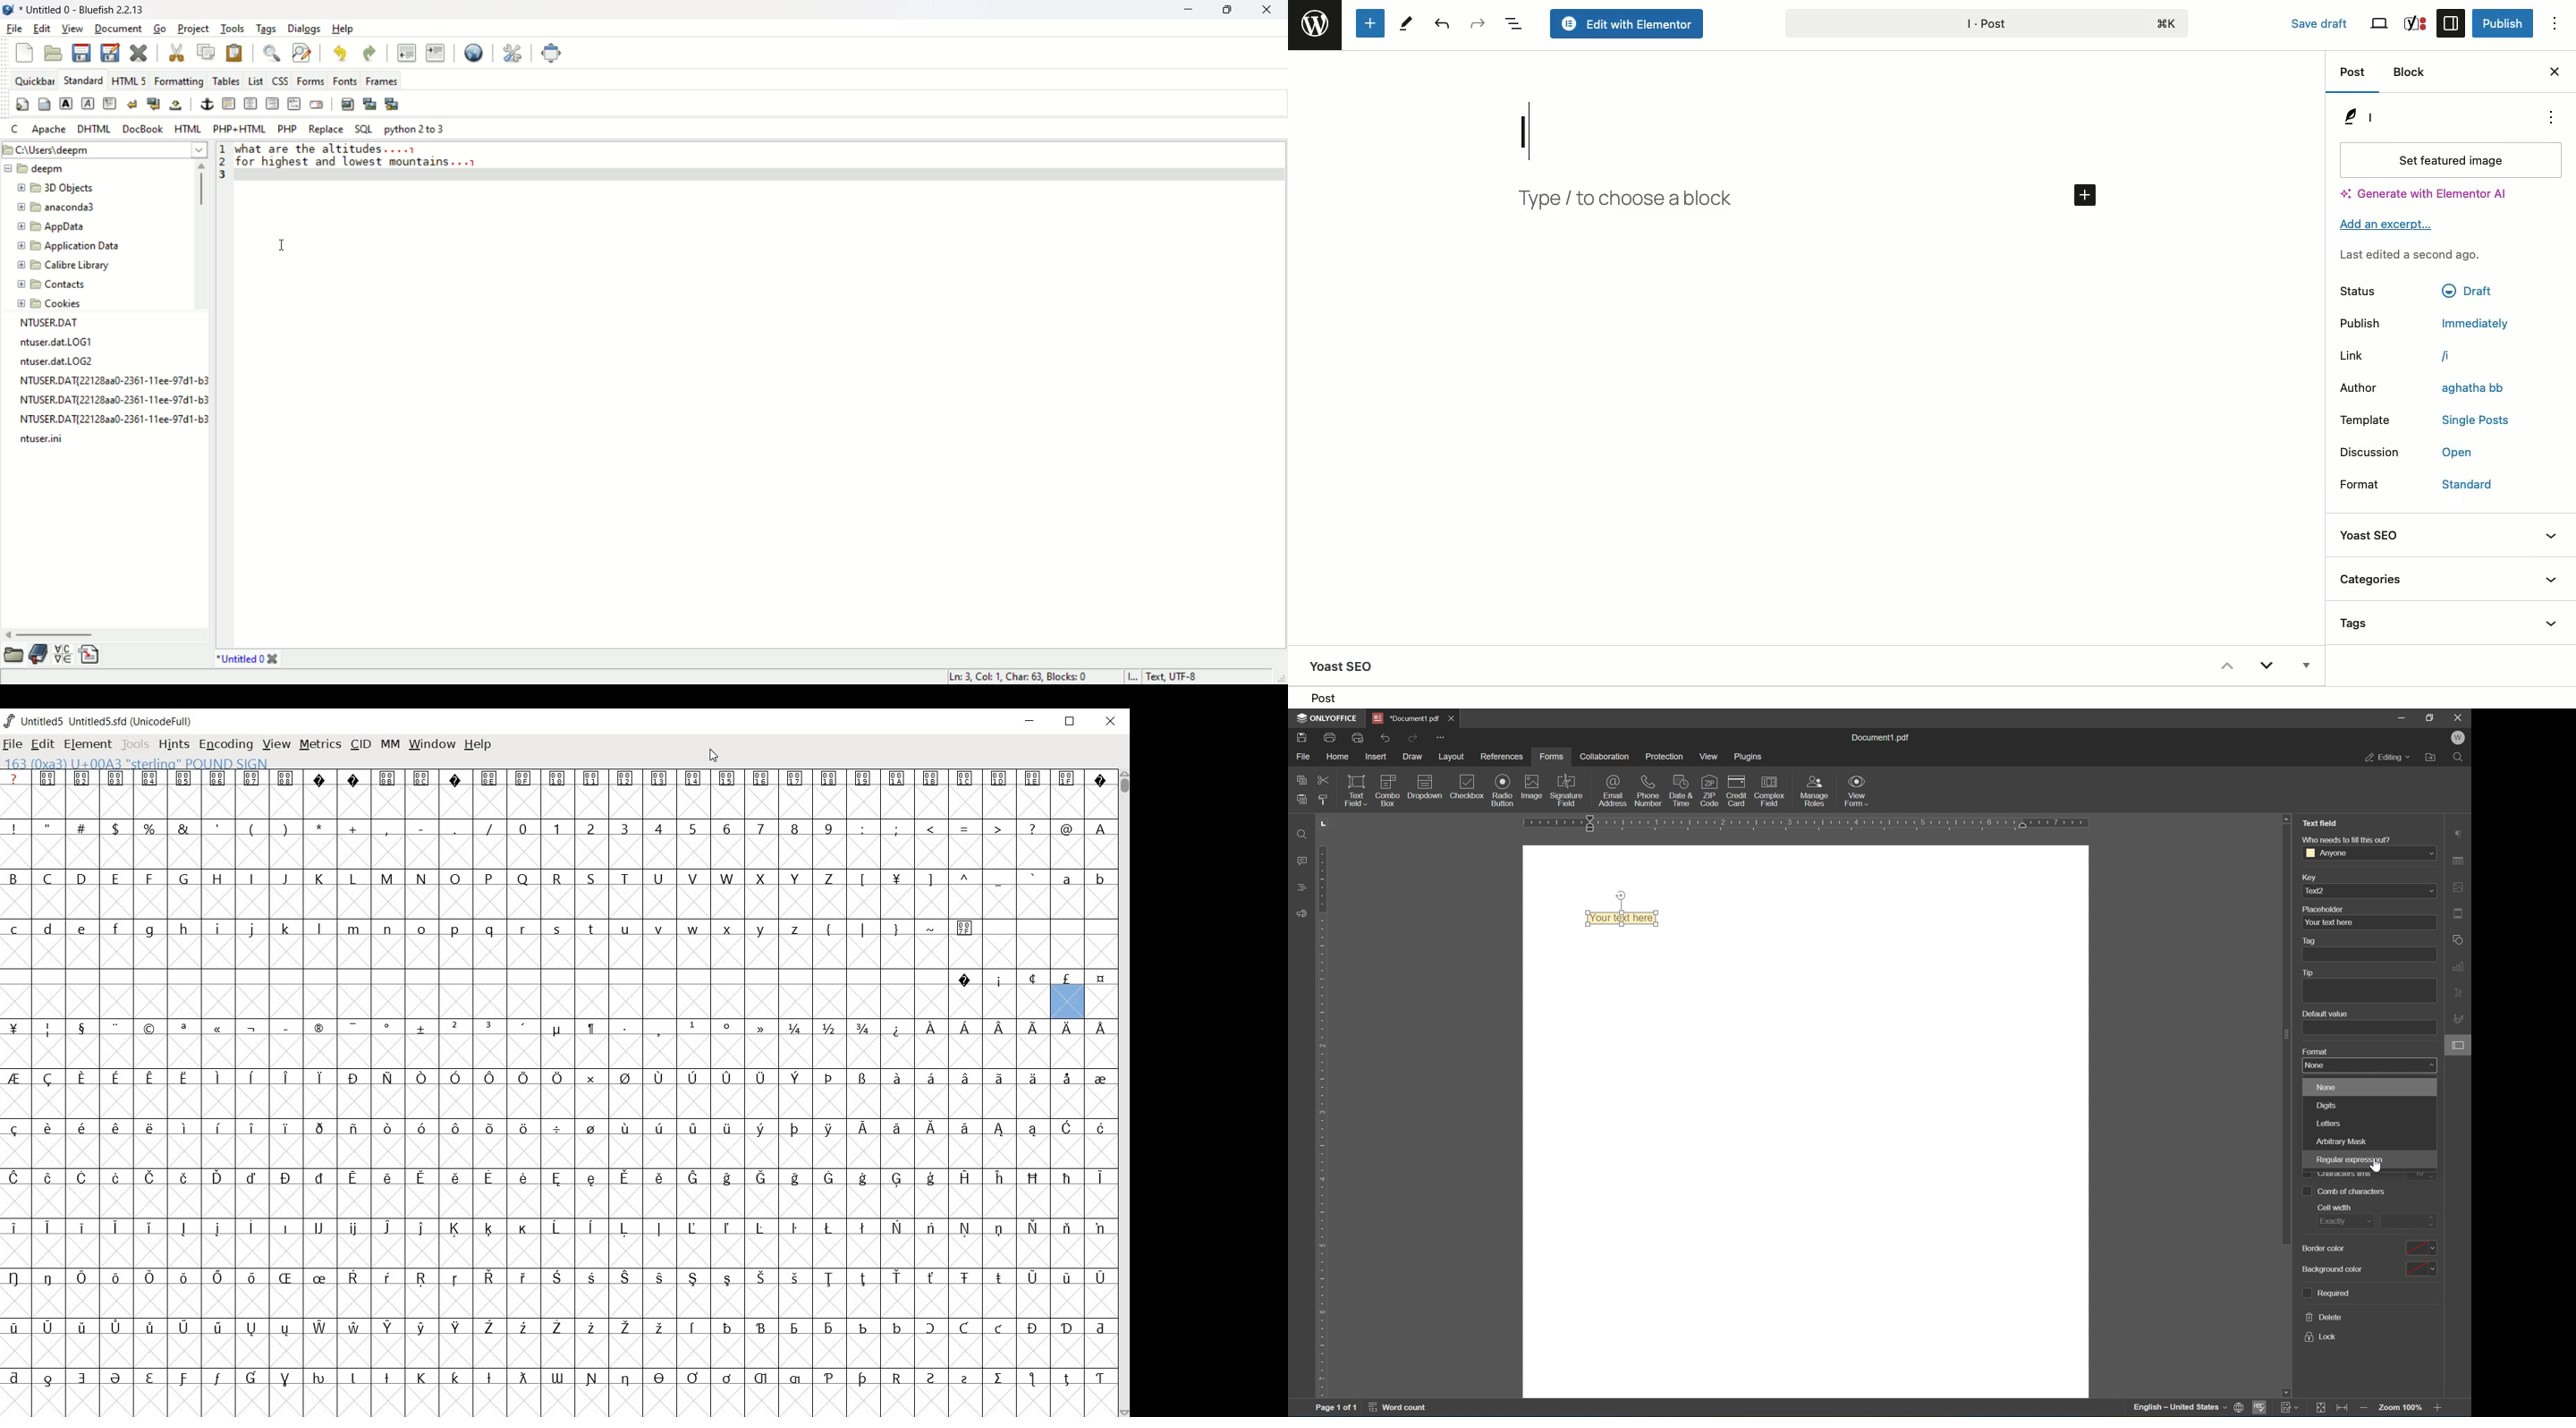 The height and width of the screenshot is (1428, 2576). What do you see at coordinates (2432, 717) in the screenshot?
I see `restore down` at bounding box center [2432, 717].